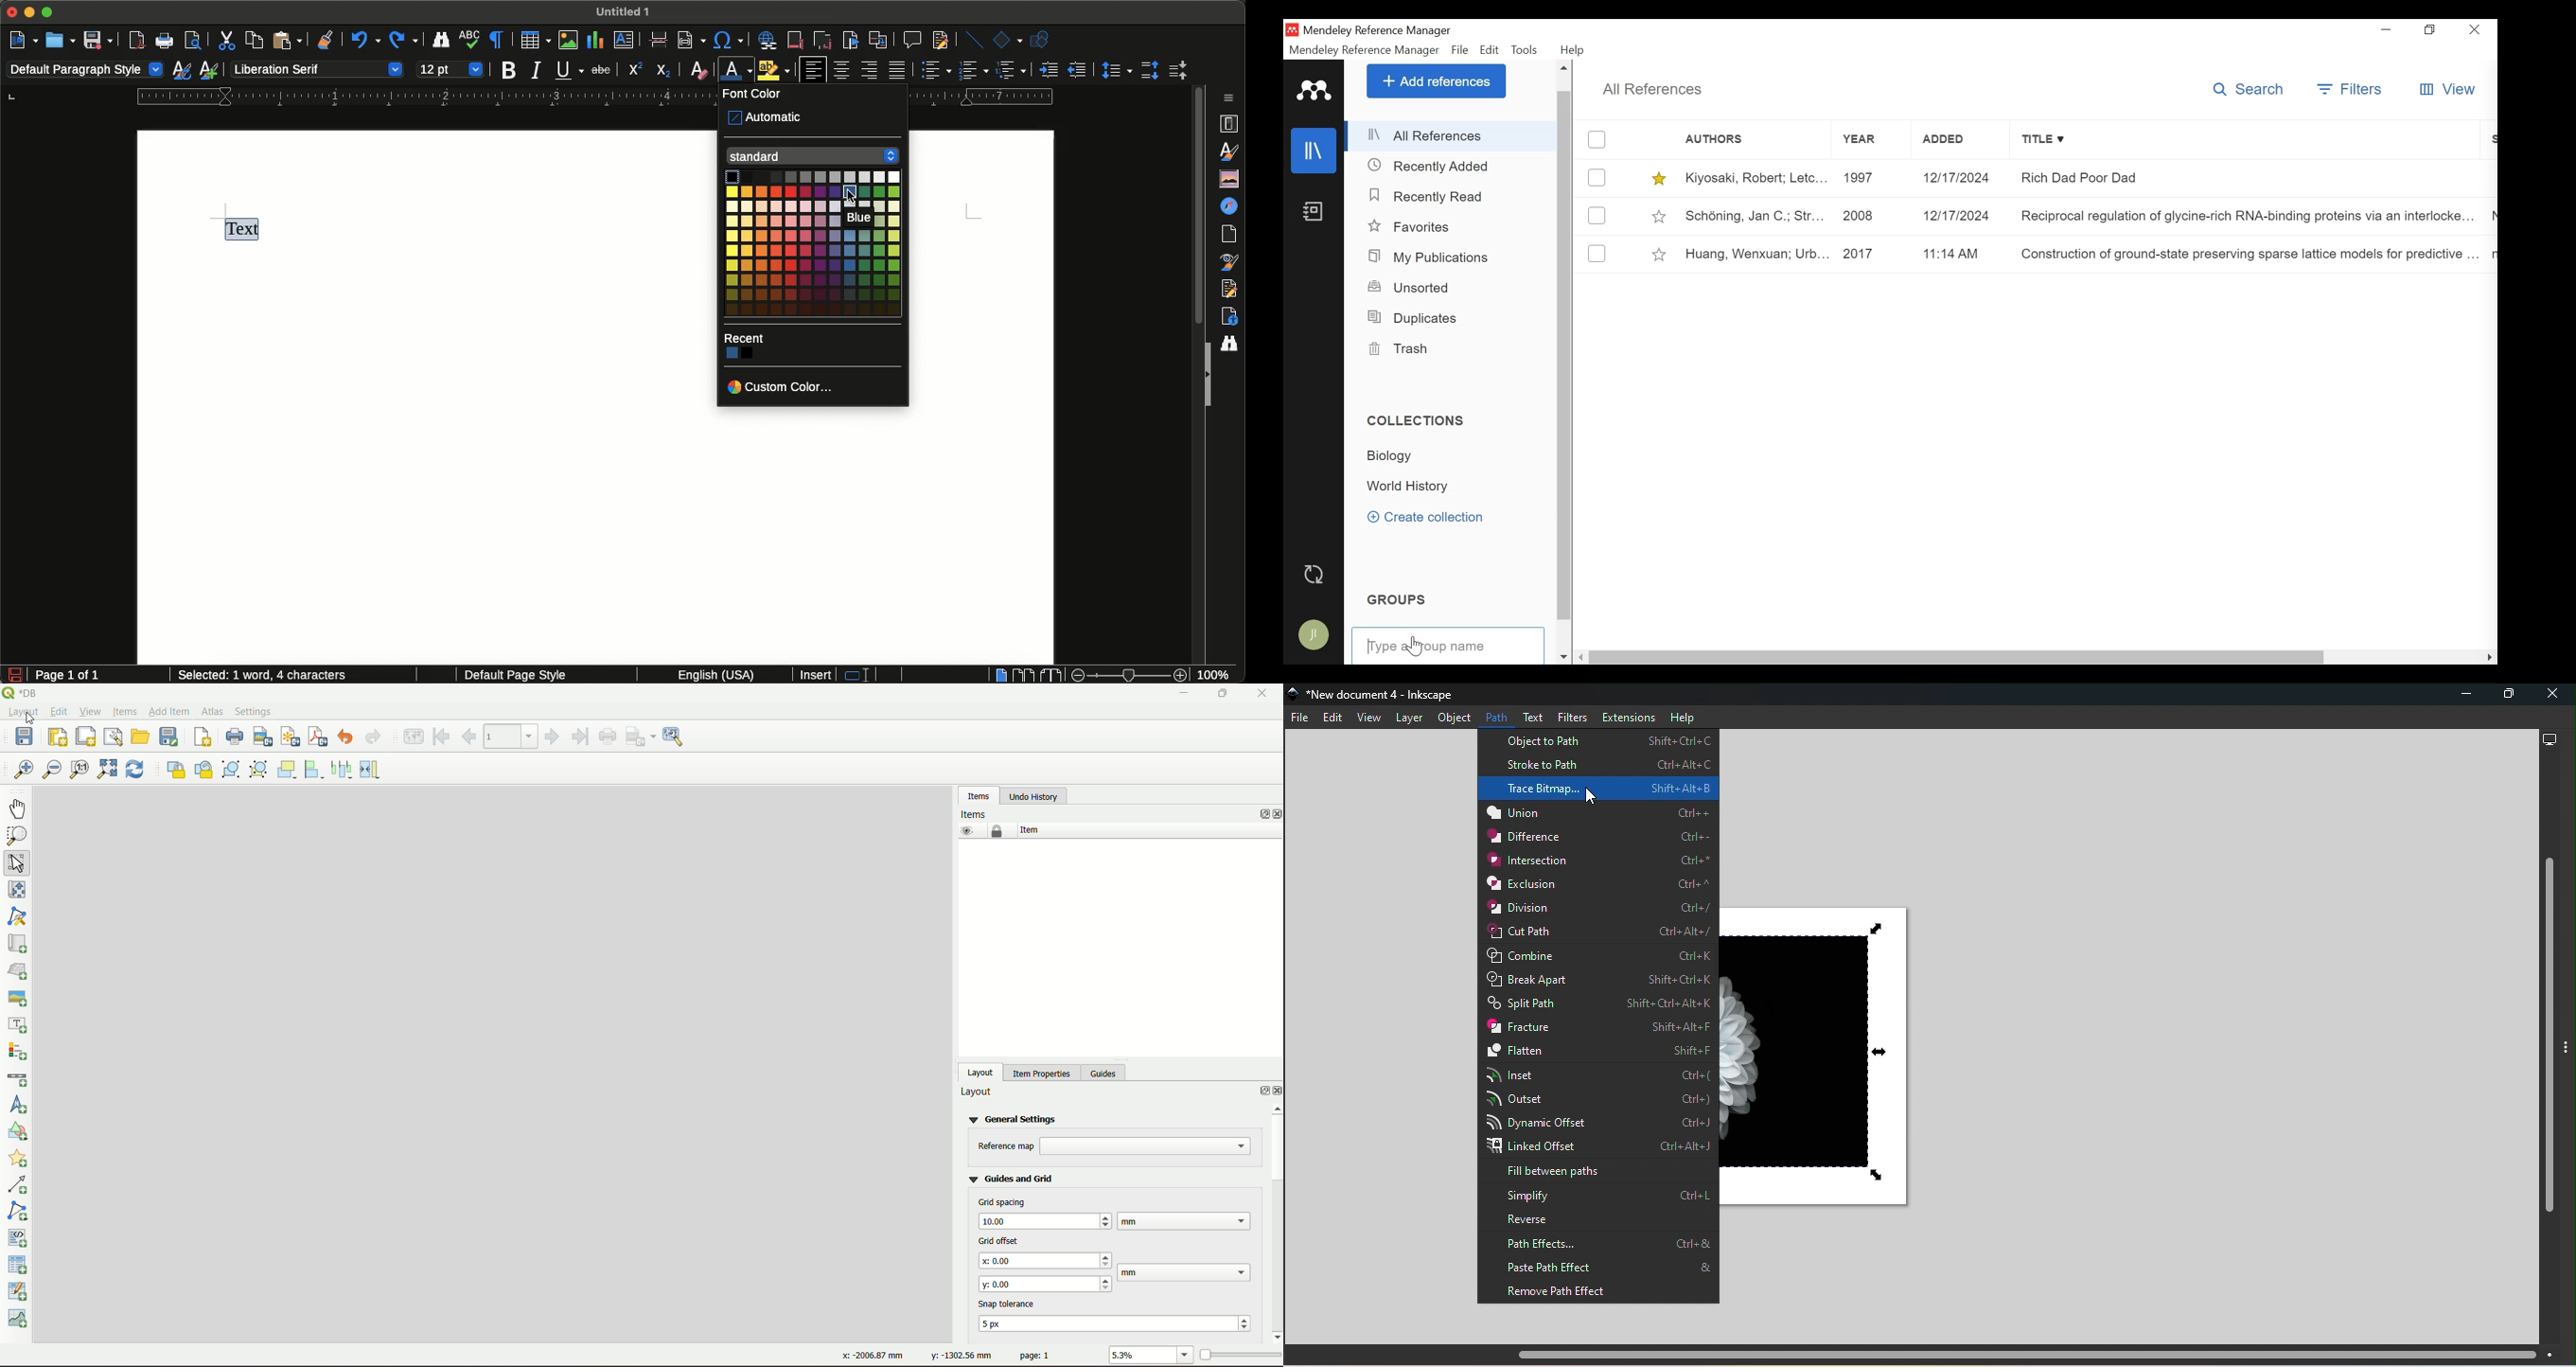 The width and height of the screenshot is (2576, 1372). Describe the element at coordinates (1597, 907) in the screenshot. I see `Division` at that location.